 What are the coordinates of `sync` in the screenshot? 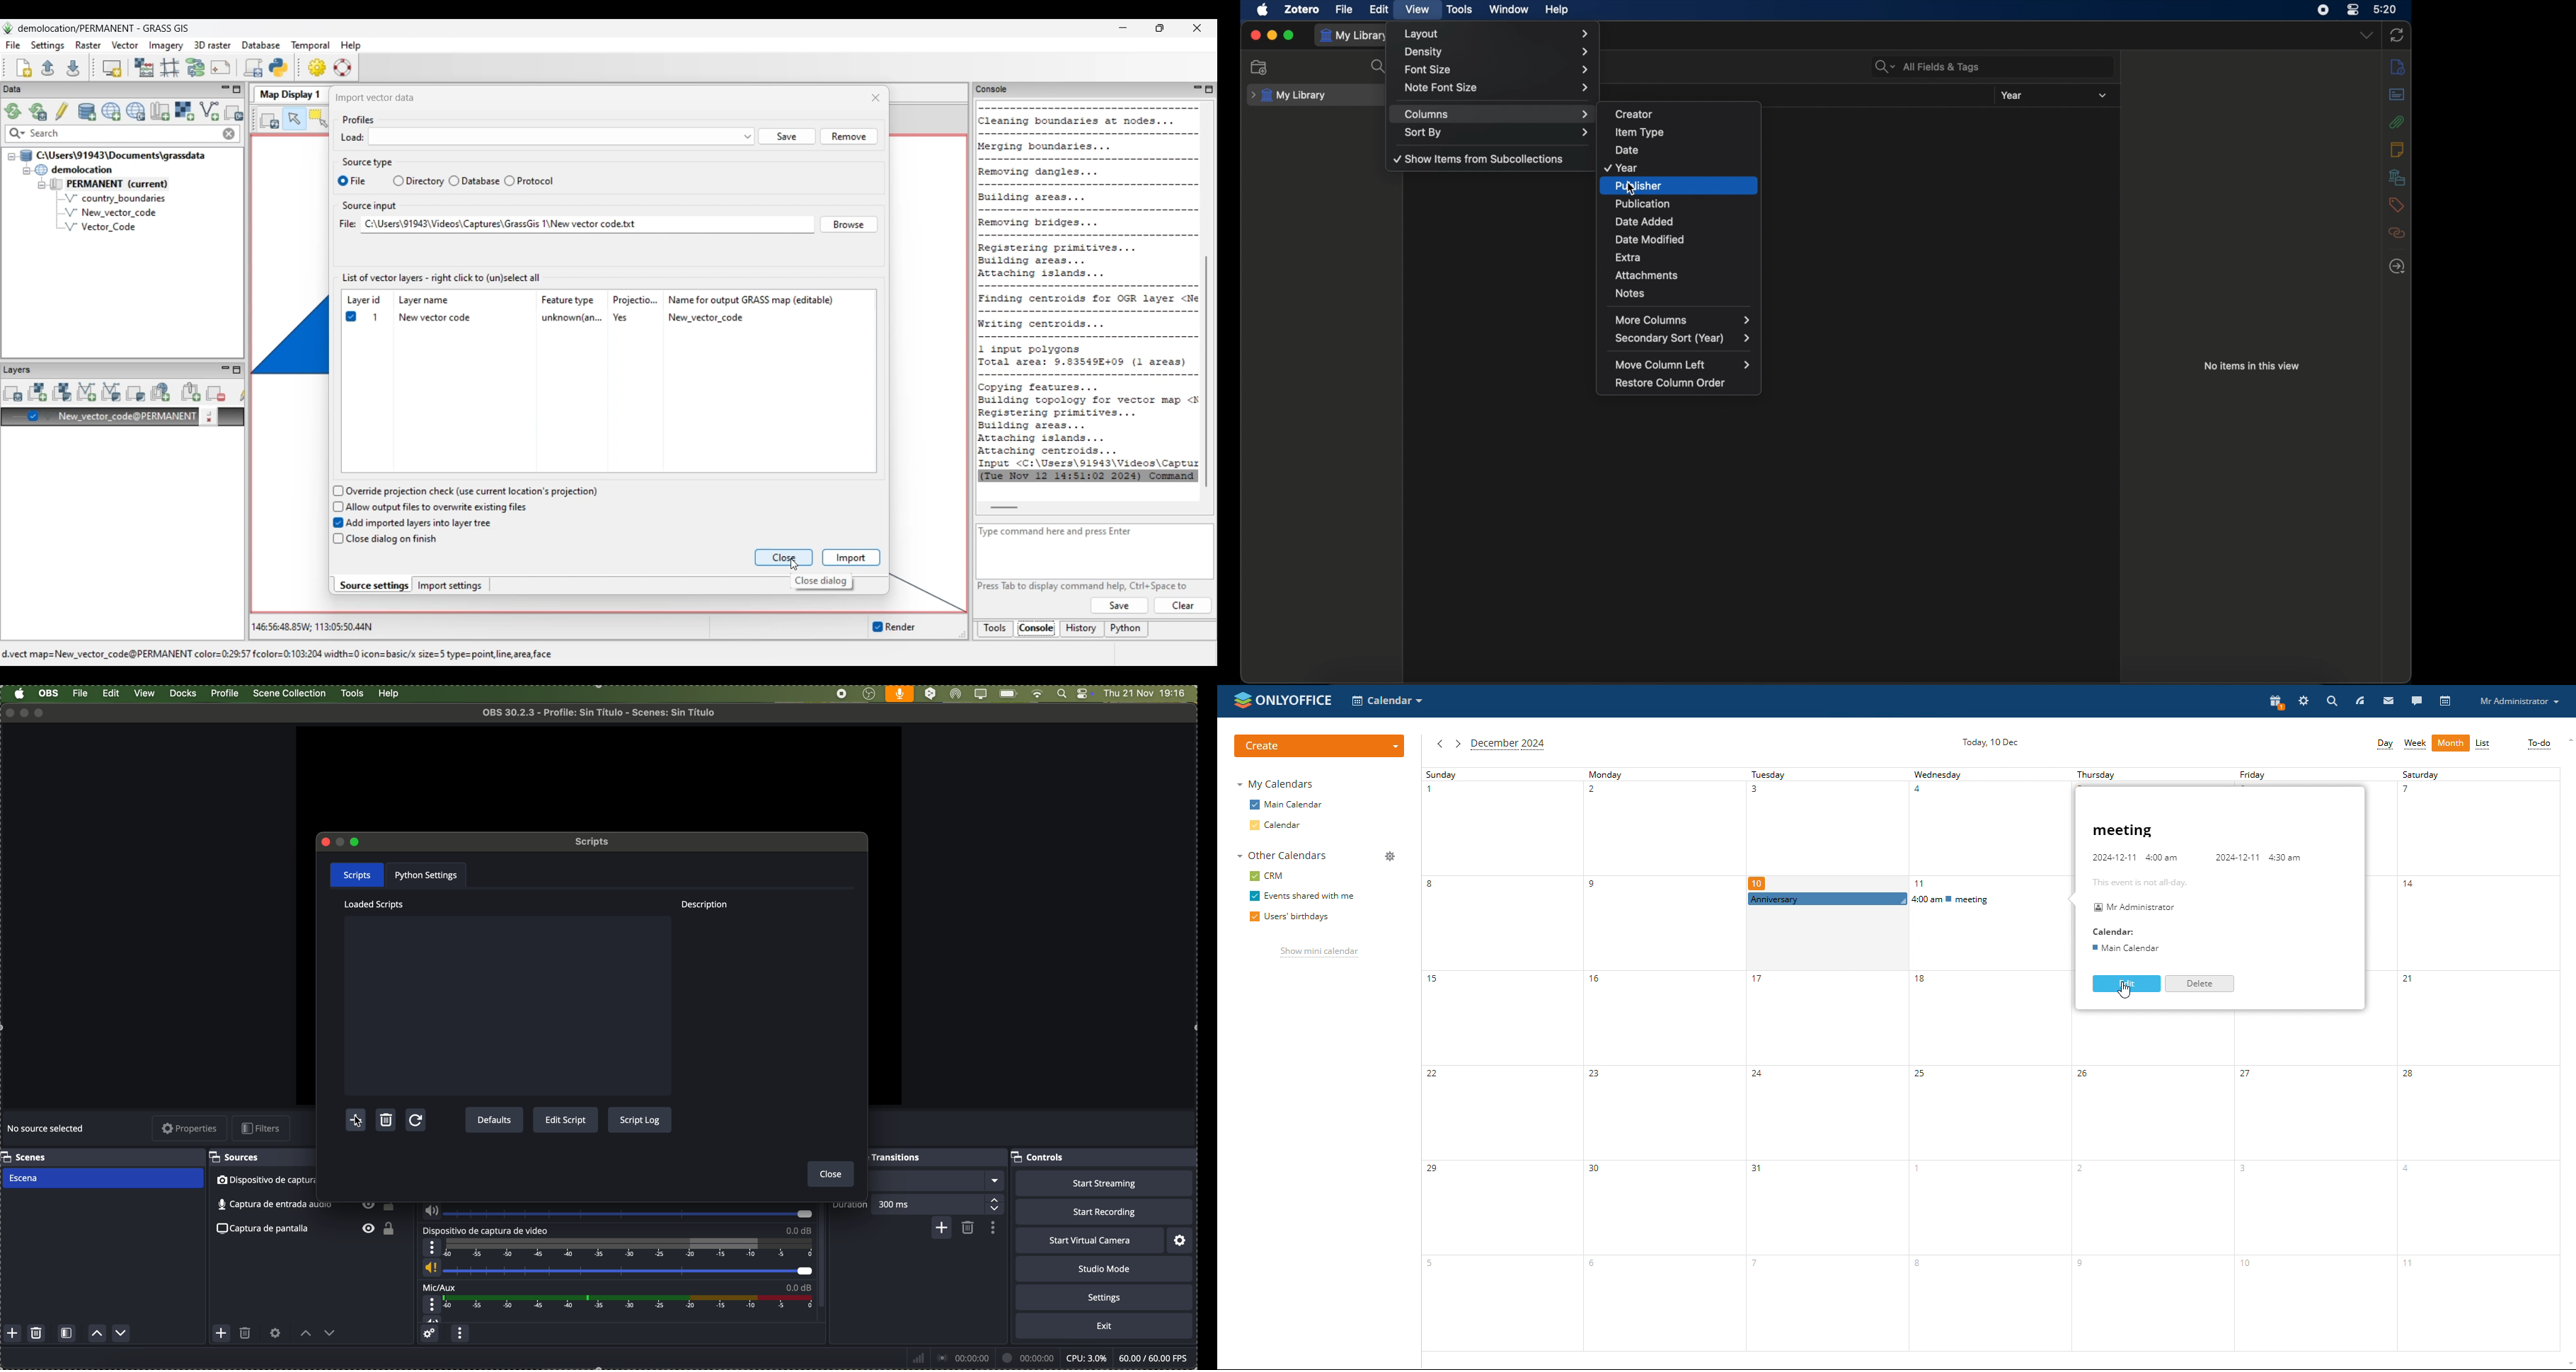 It's located at (2397, 35).